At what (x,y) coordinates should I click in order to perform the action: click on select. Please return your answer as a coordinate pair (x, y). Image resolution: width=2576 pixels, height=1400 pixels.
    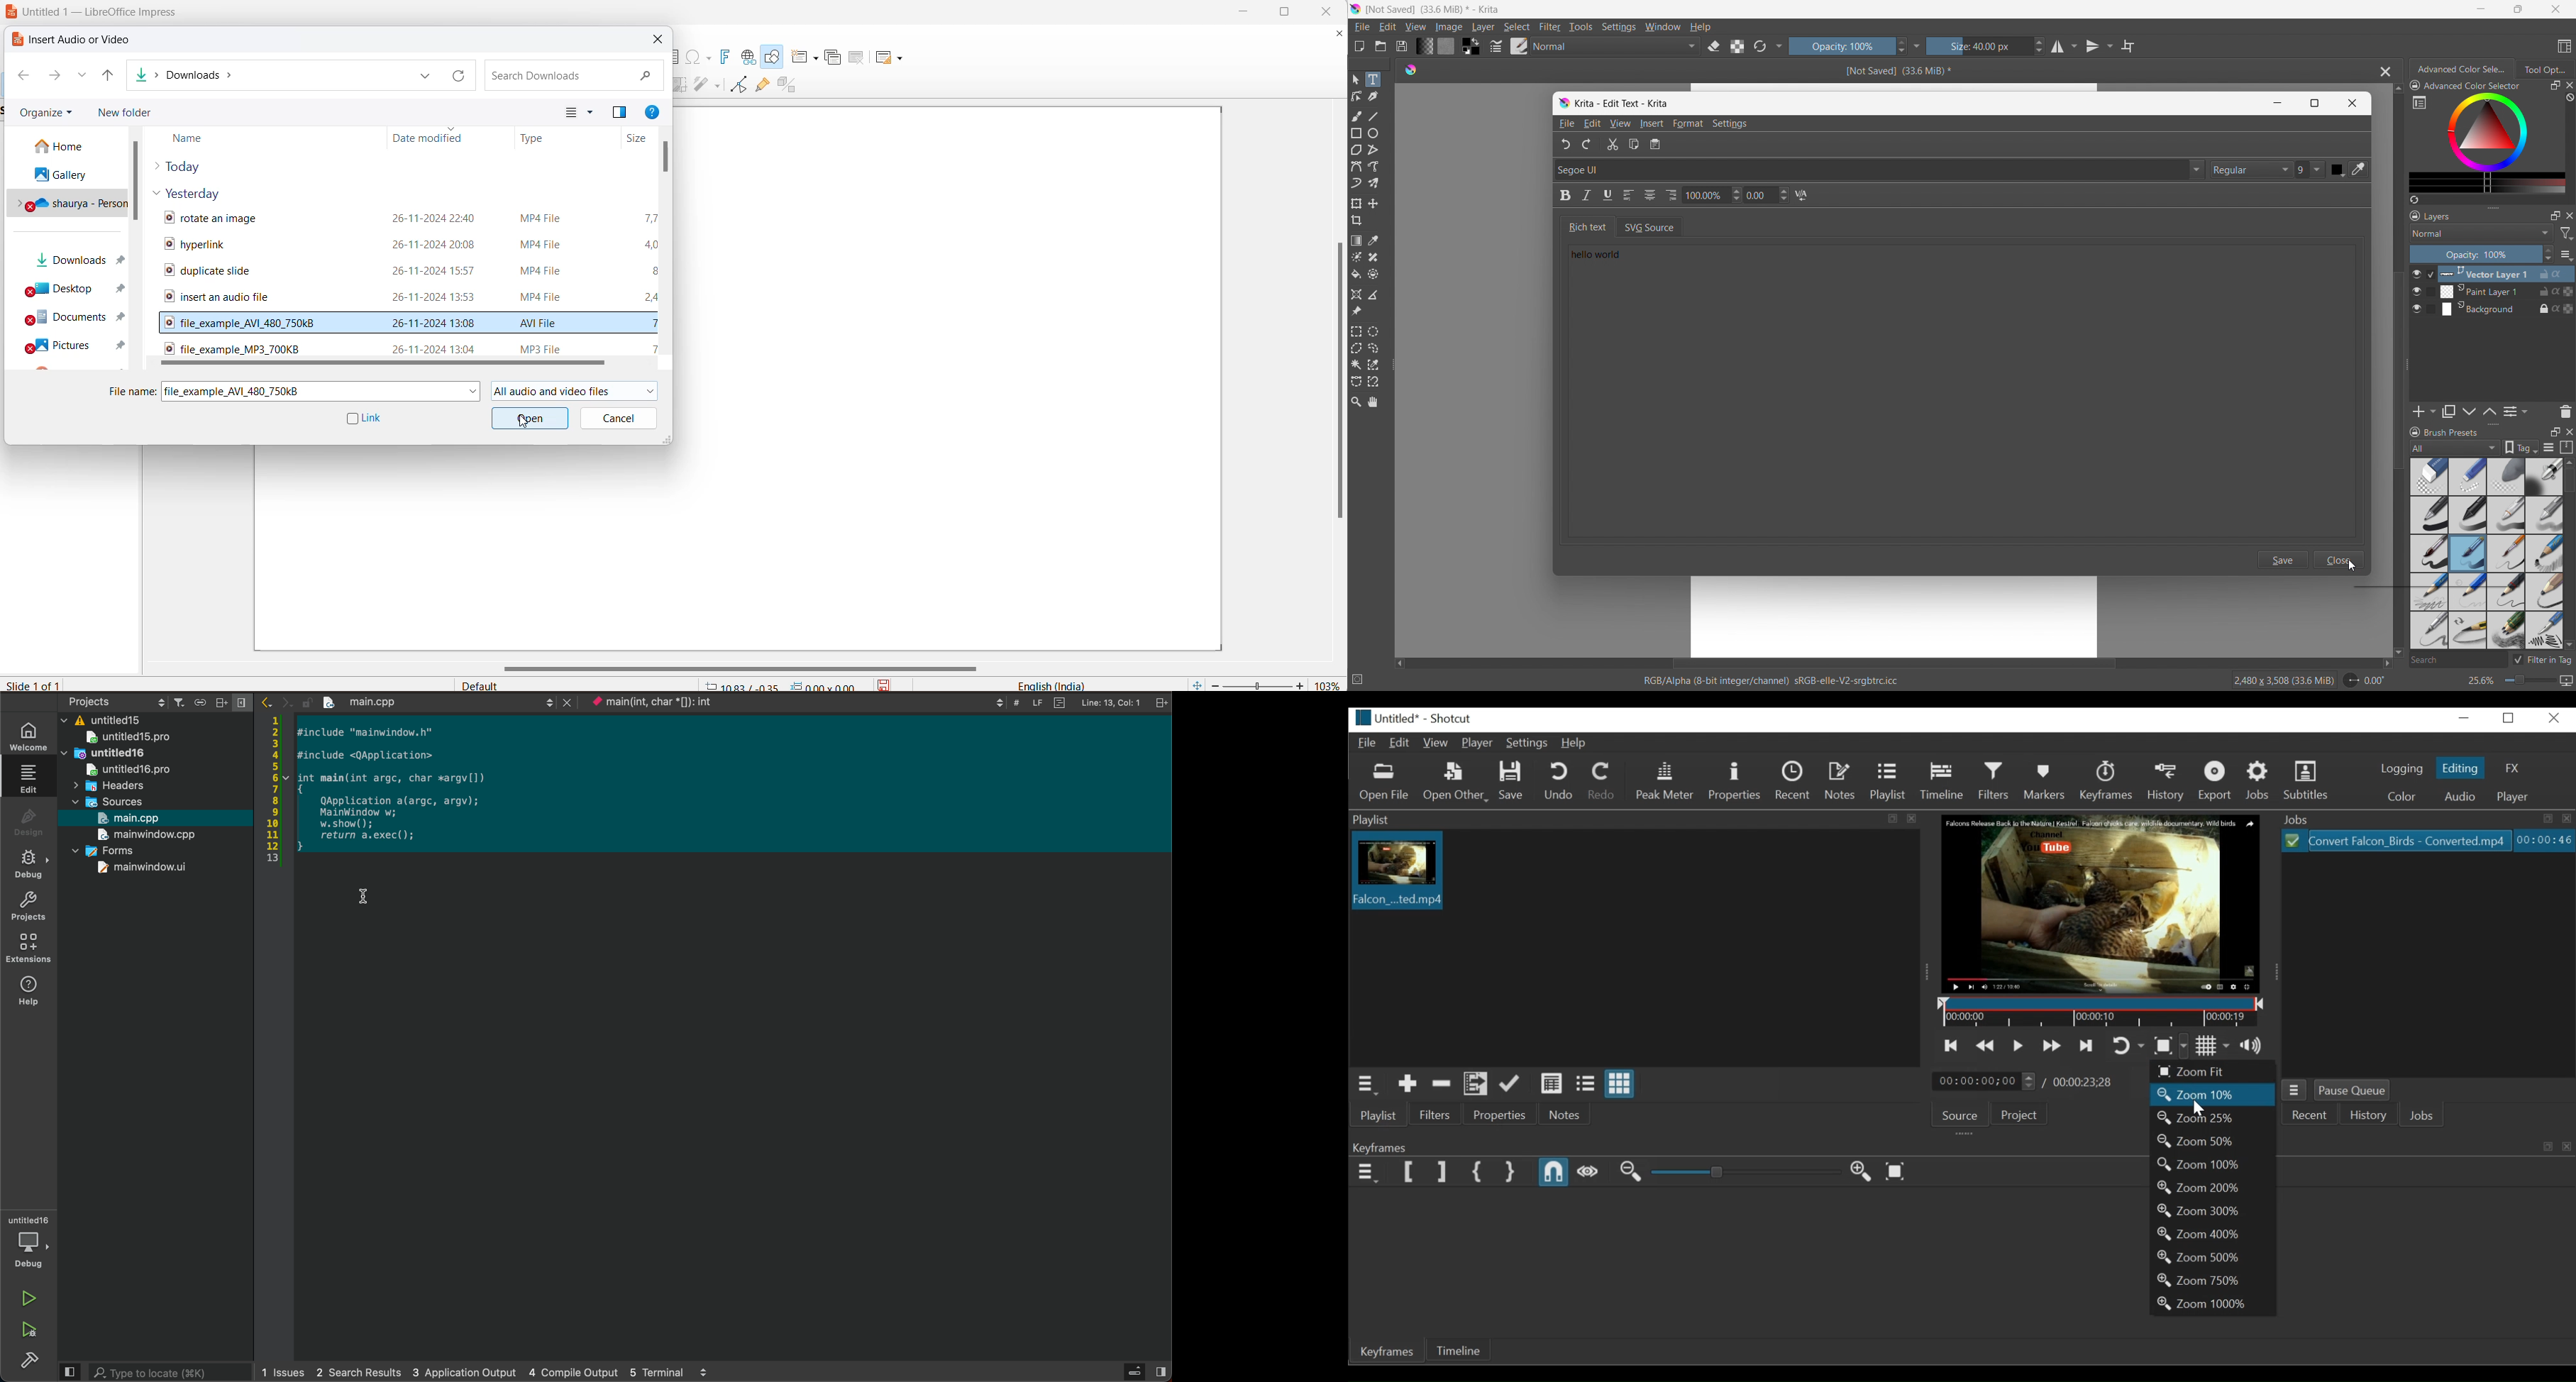
    Looking at the image, I should click on (1516, 27).